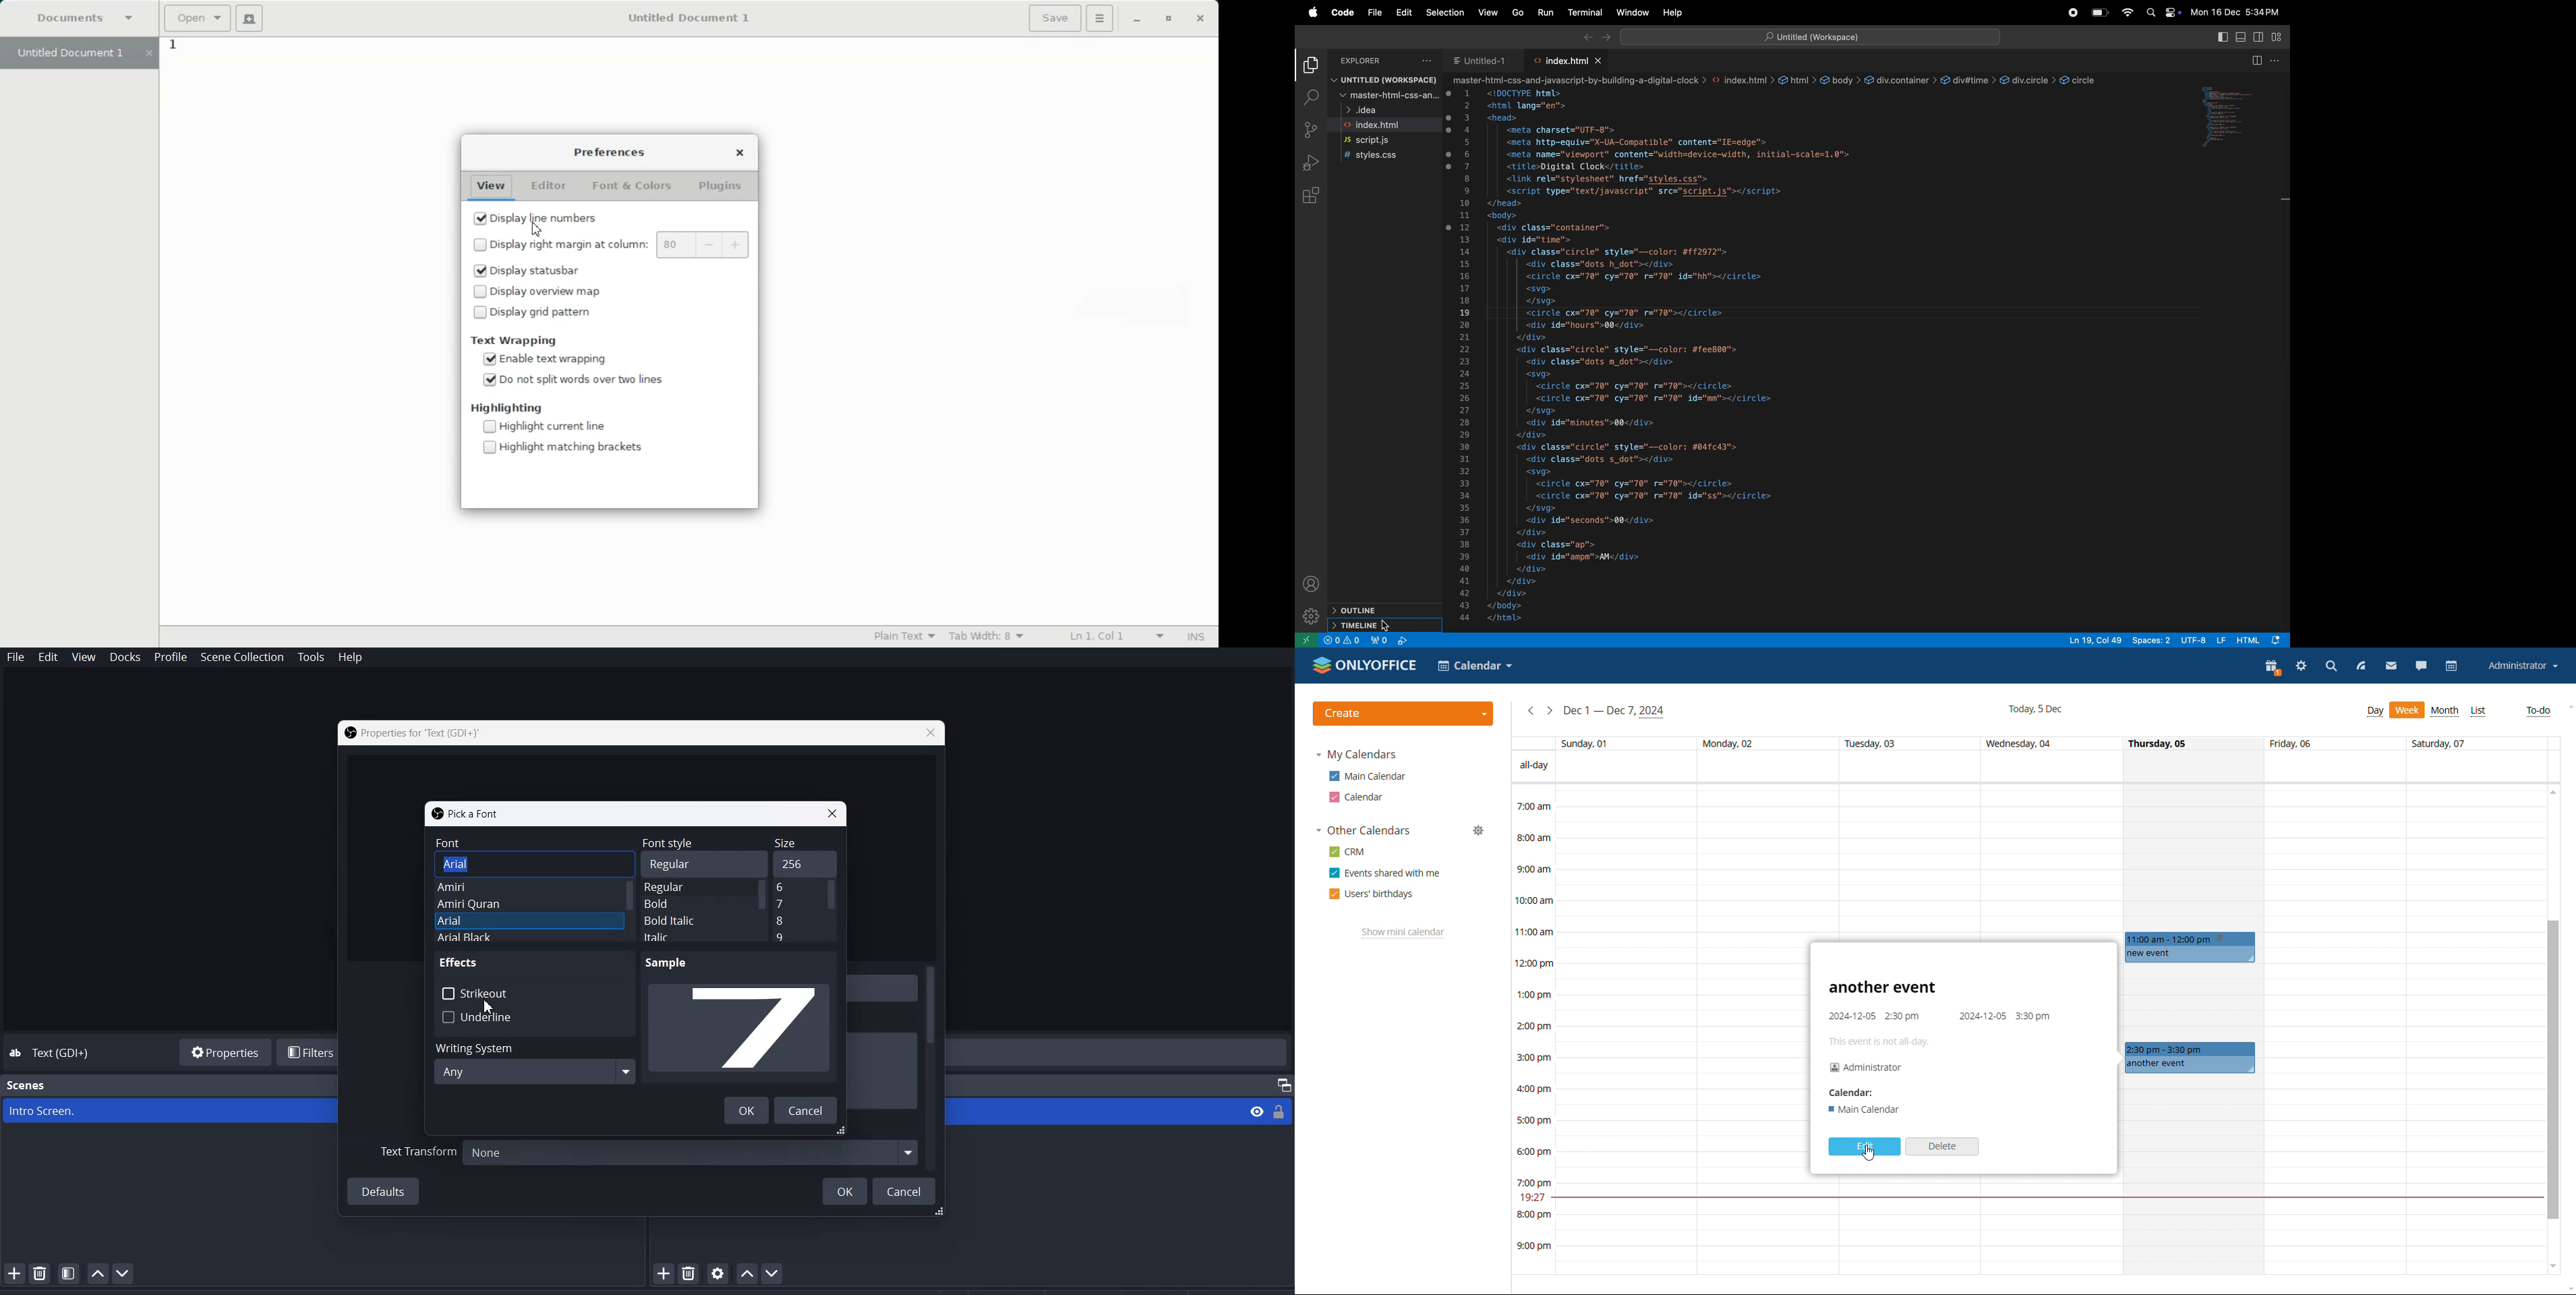 The width and height of the screenshot is (2576, 1316). I want to click on Profile, so click(171, 658).